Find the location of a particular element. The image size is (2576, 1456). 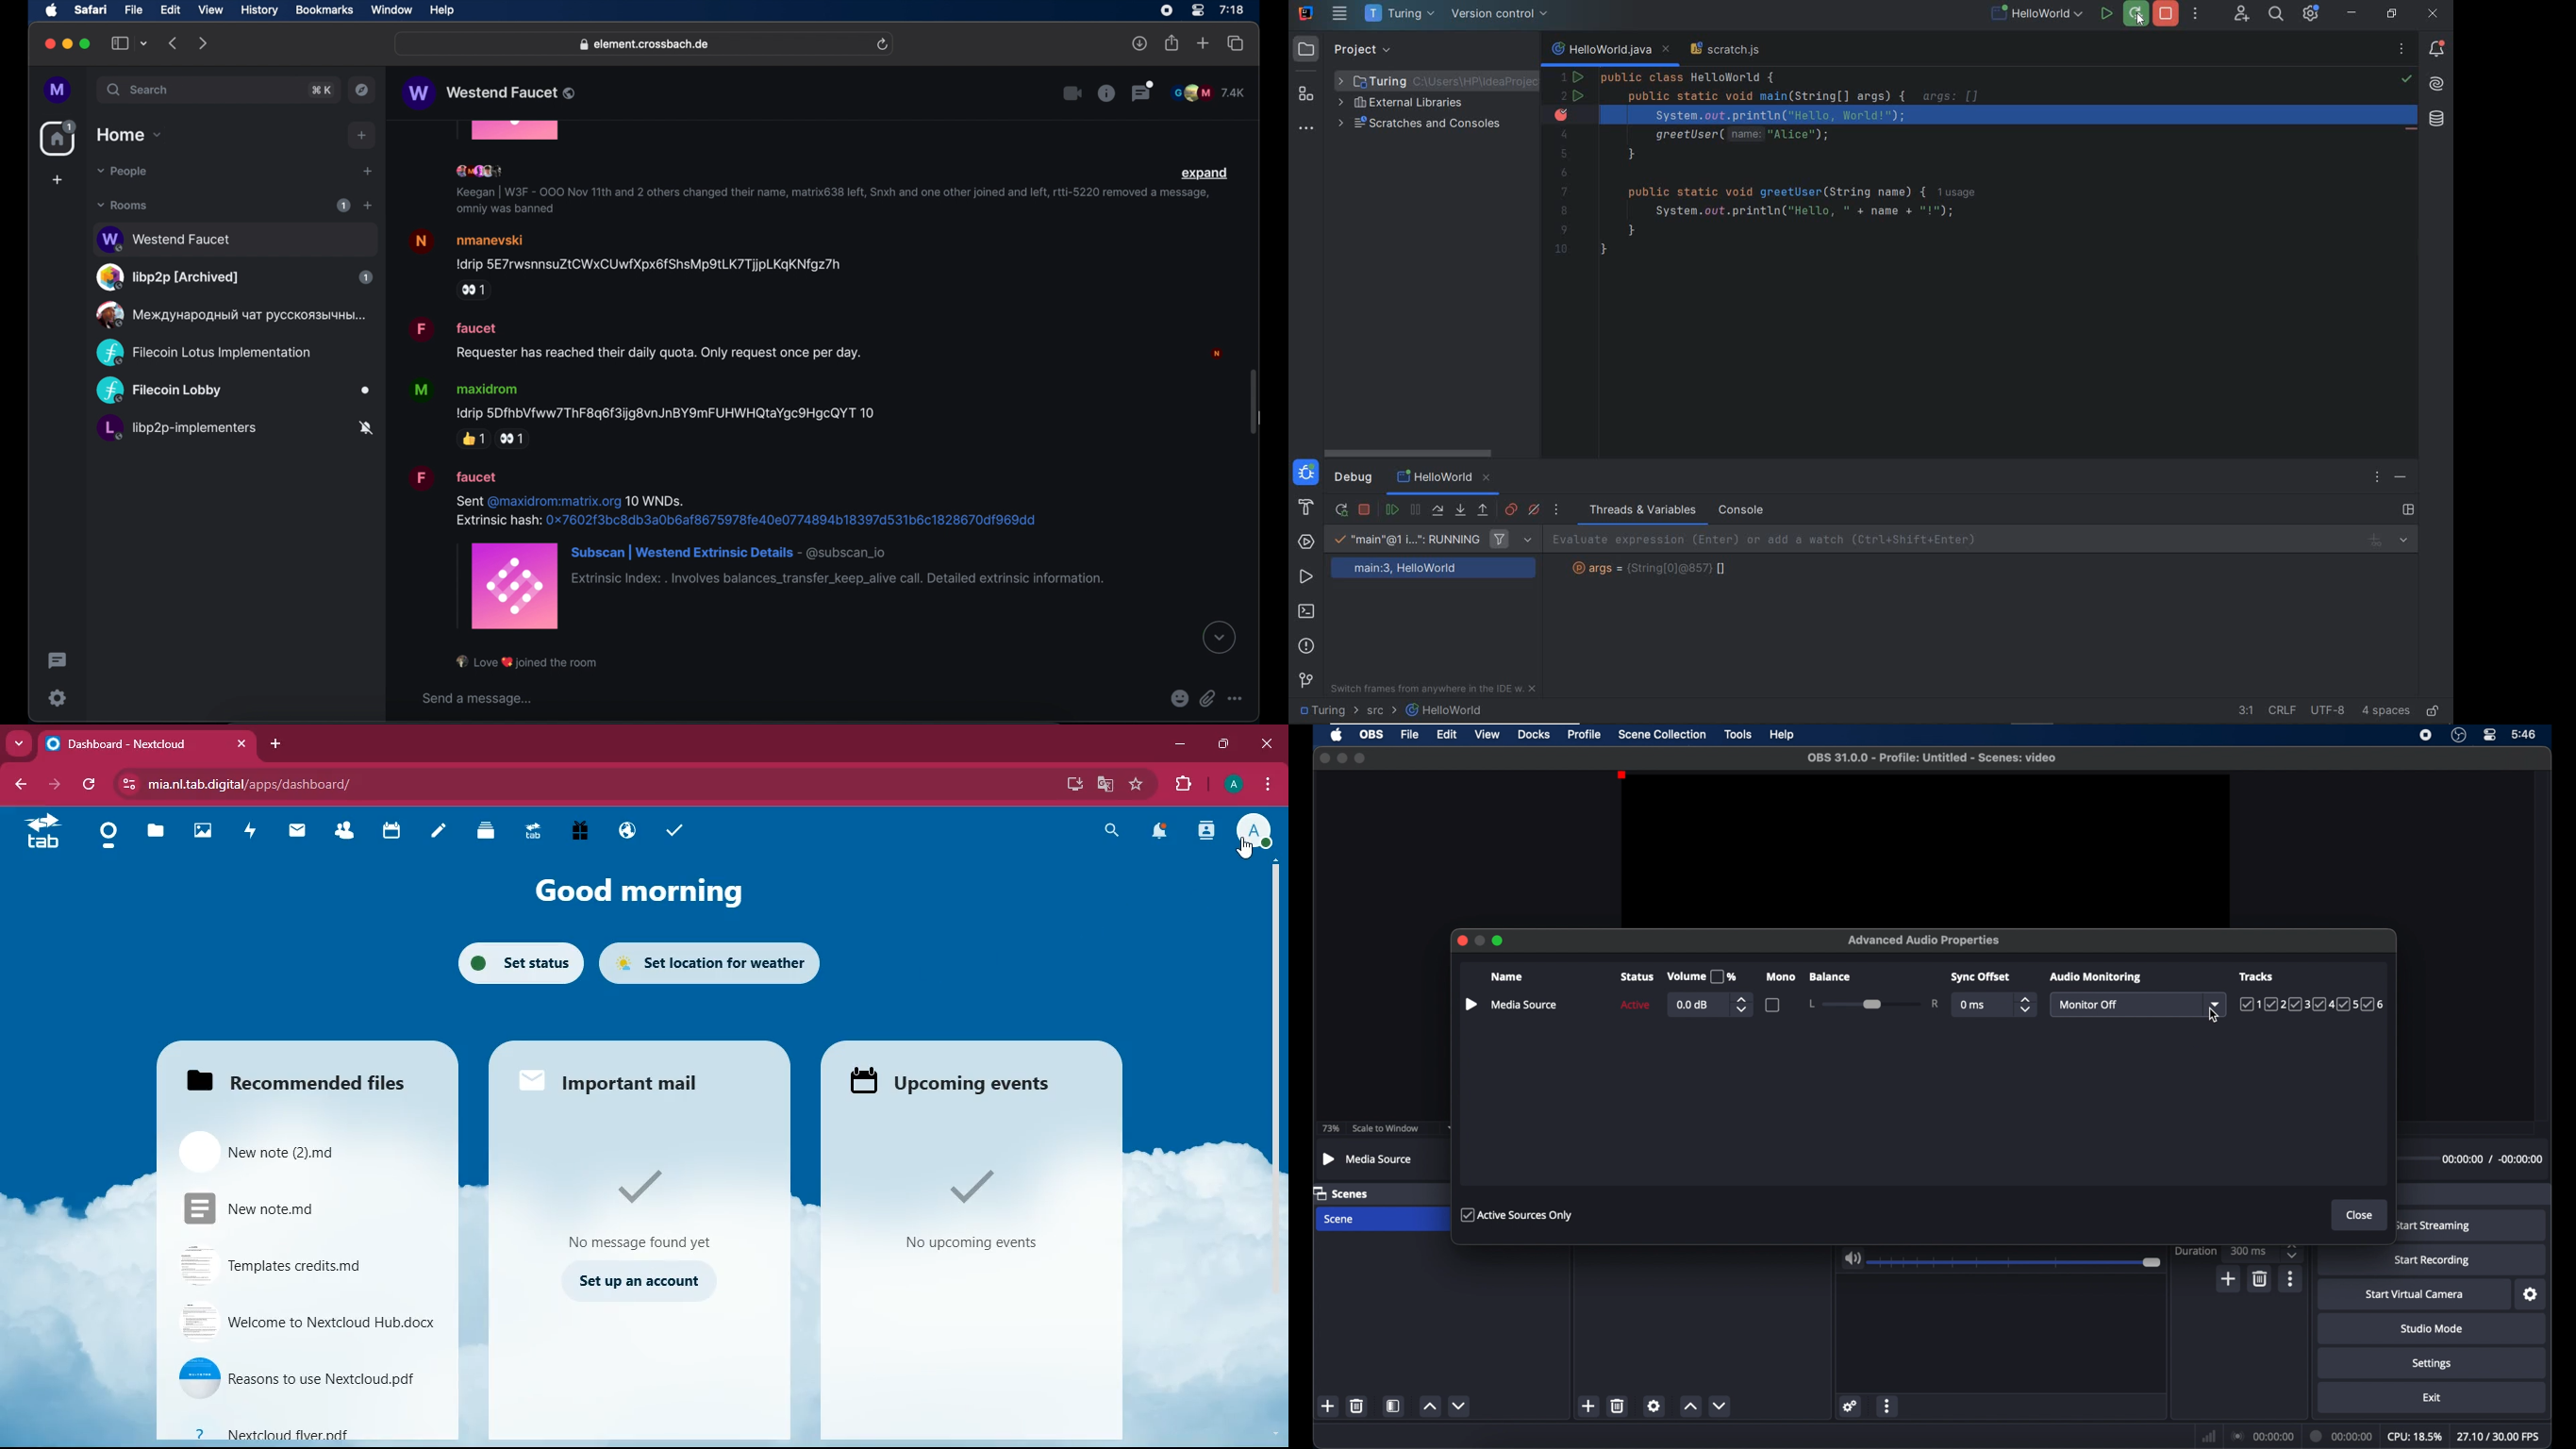

bookmarks is located at coordinates (324, 10).